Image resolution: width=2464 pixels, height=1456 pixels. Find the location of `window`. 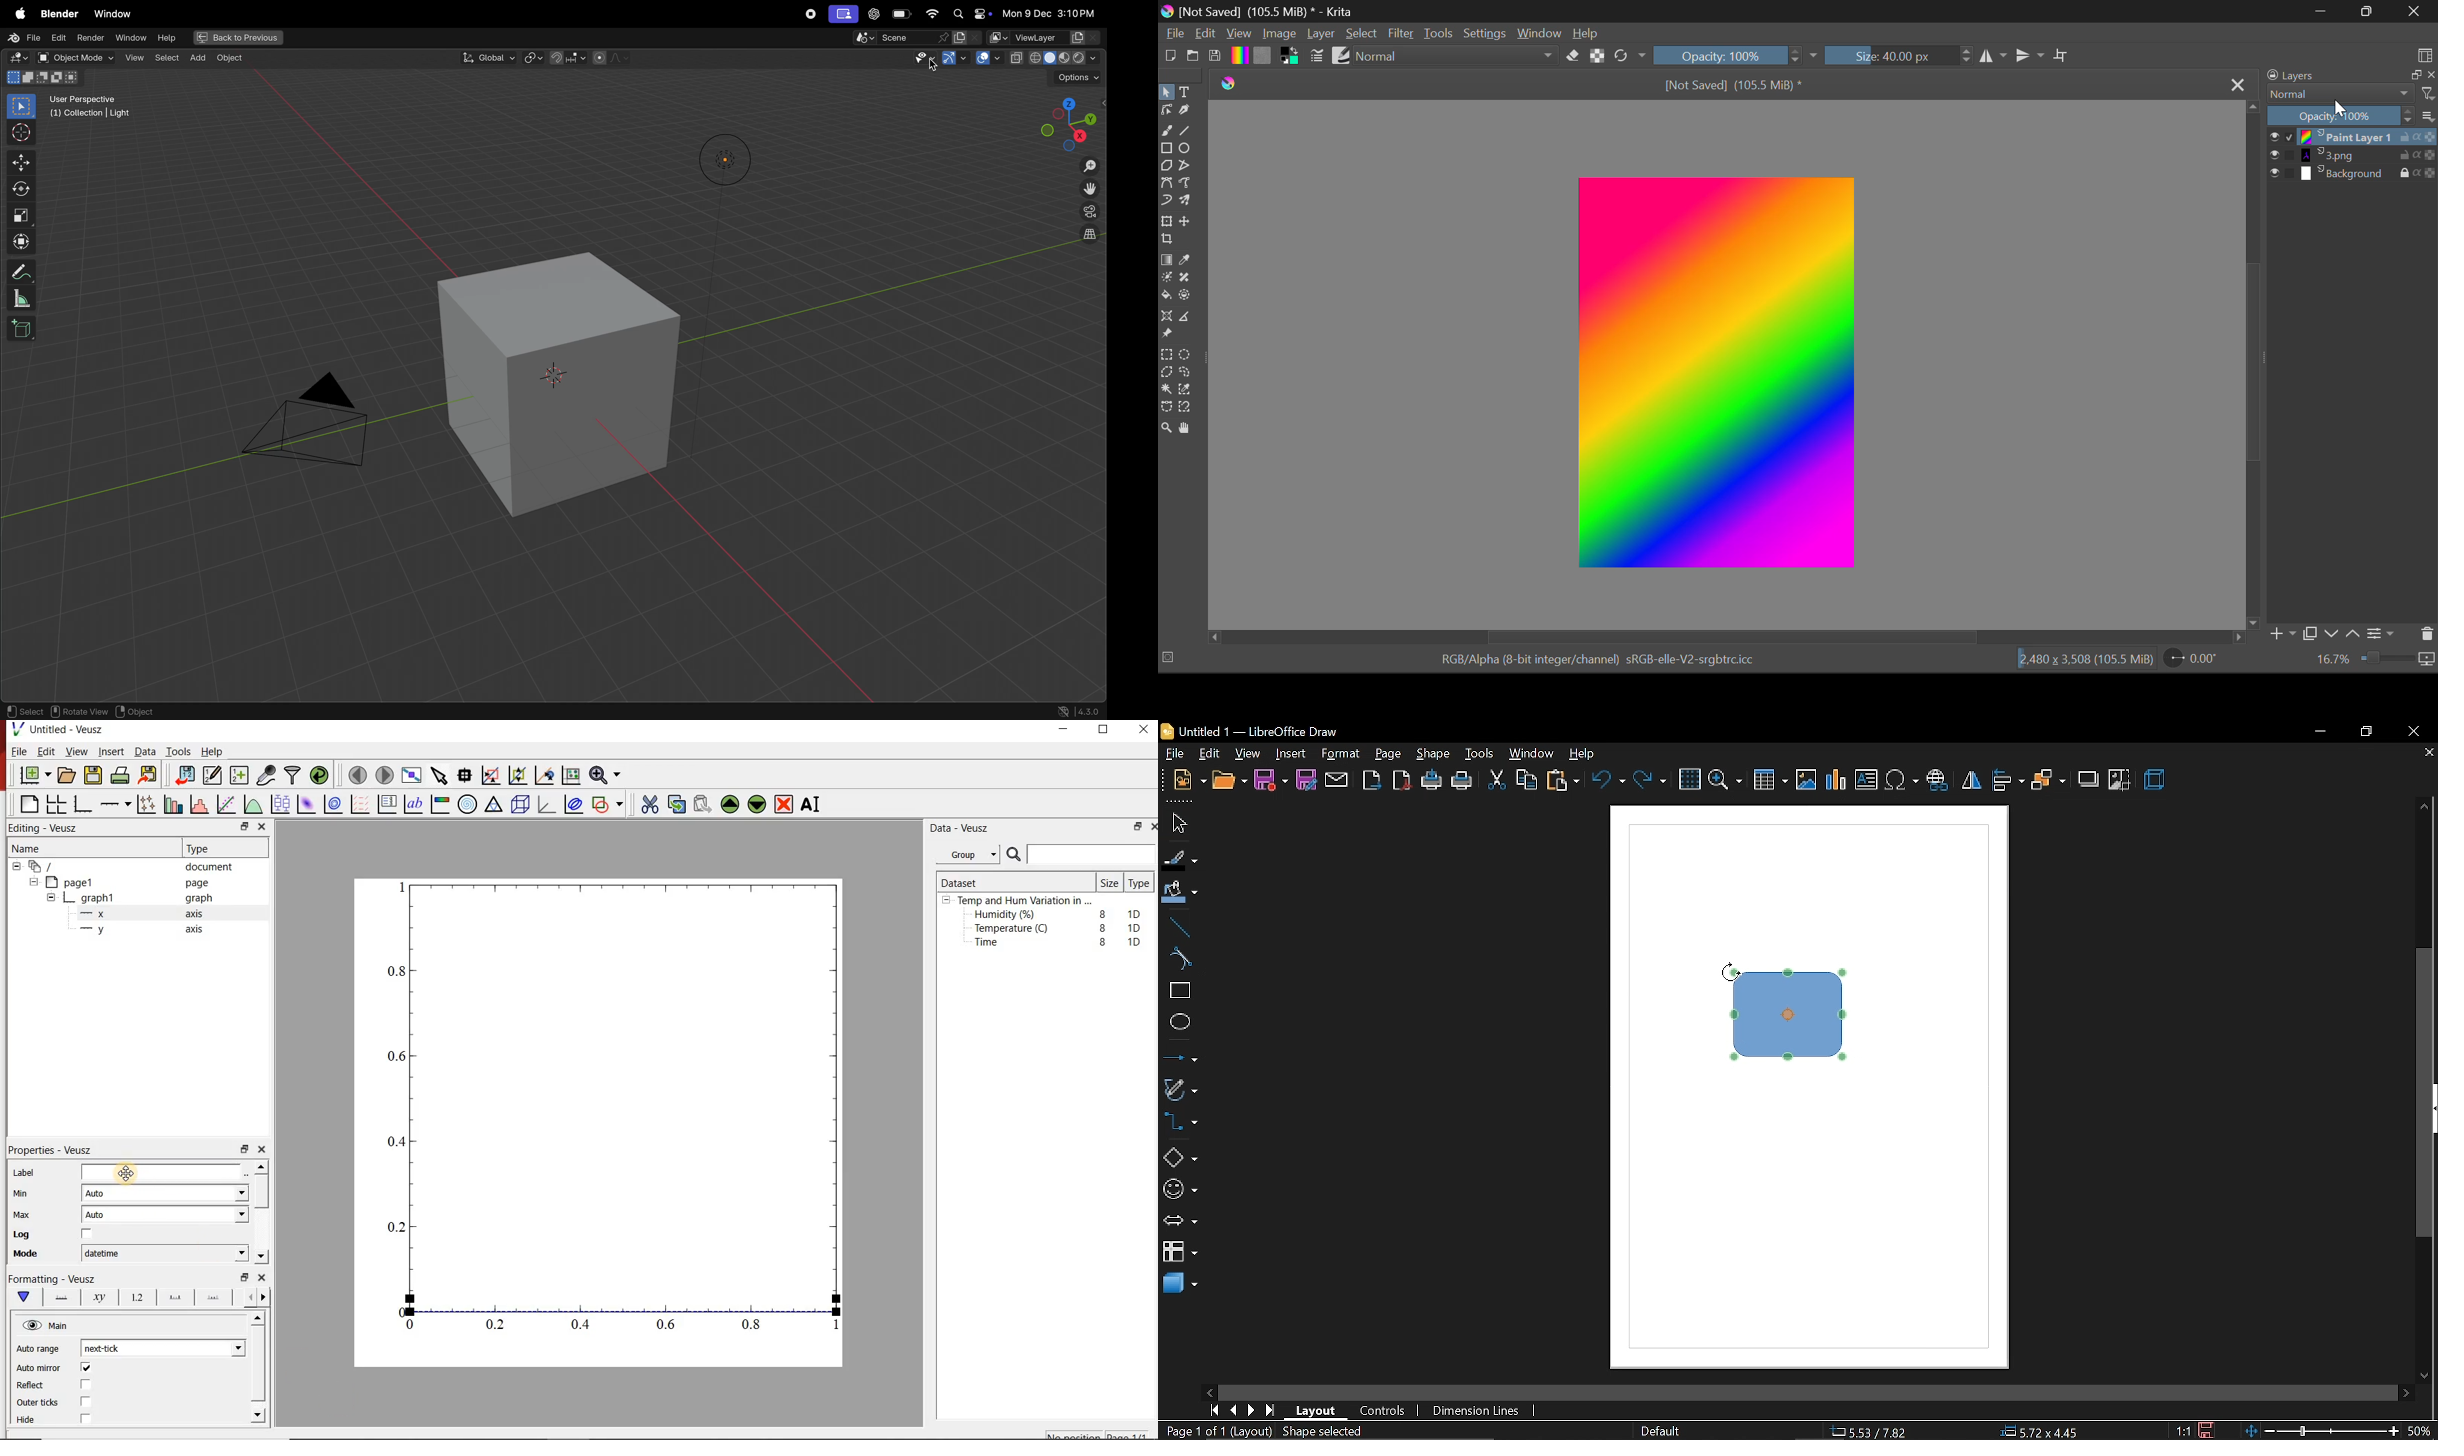

window is located at coordinates (1533, 754).